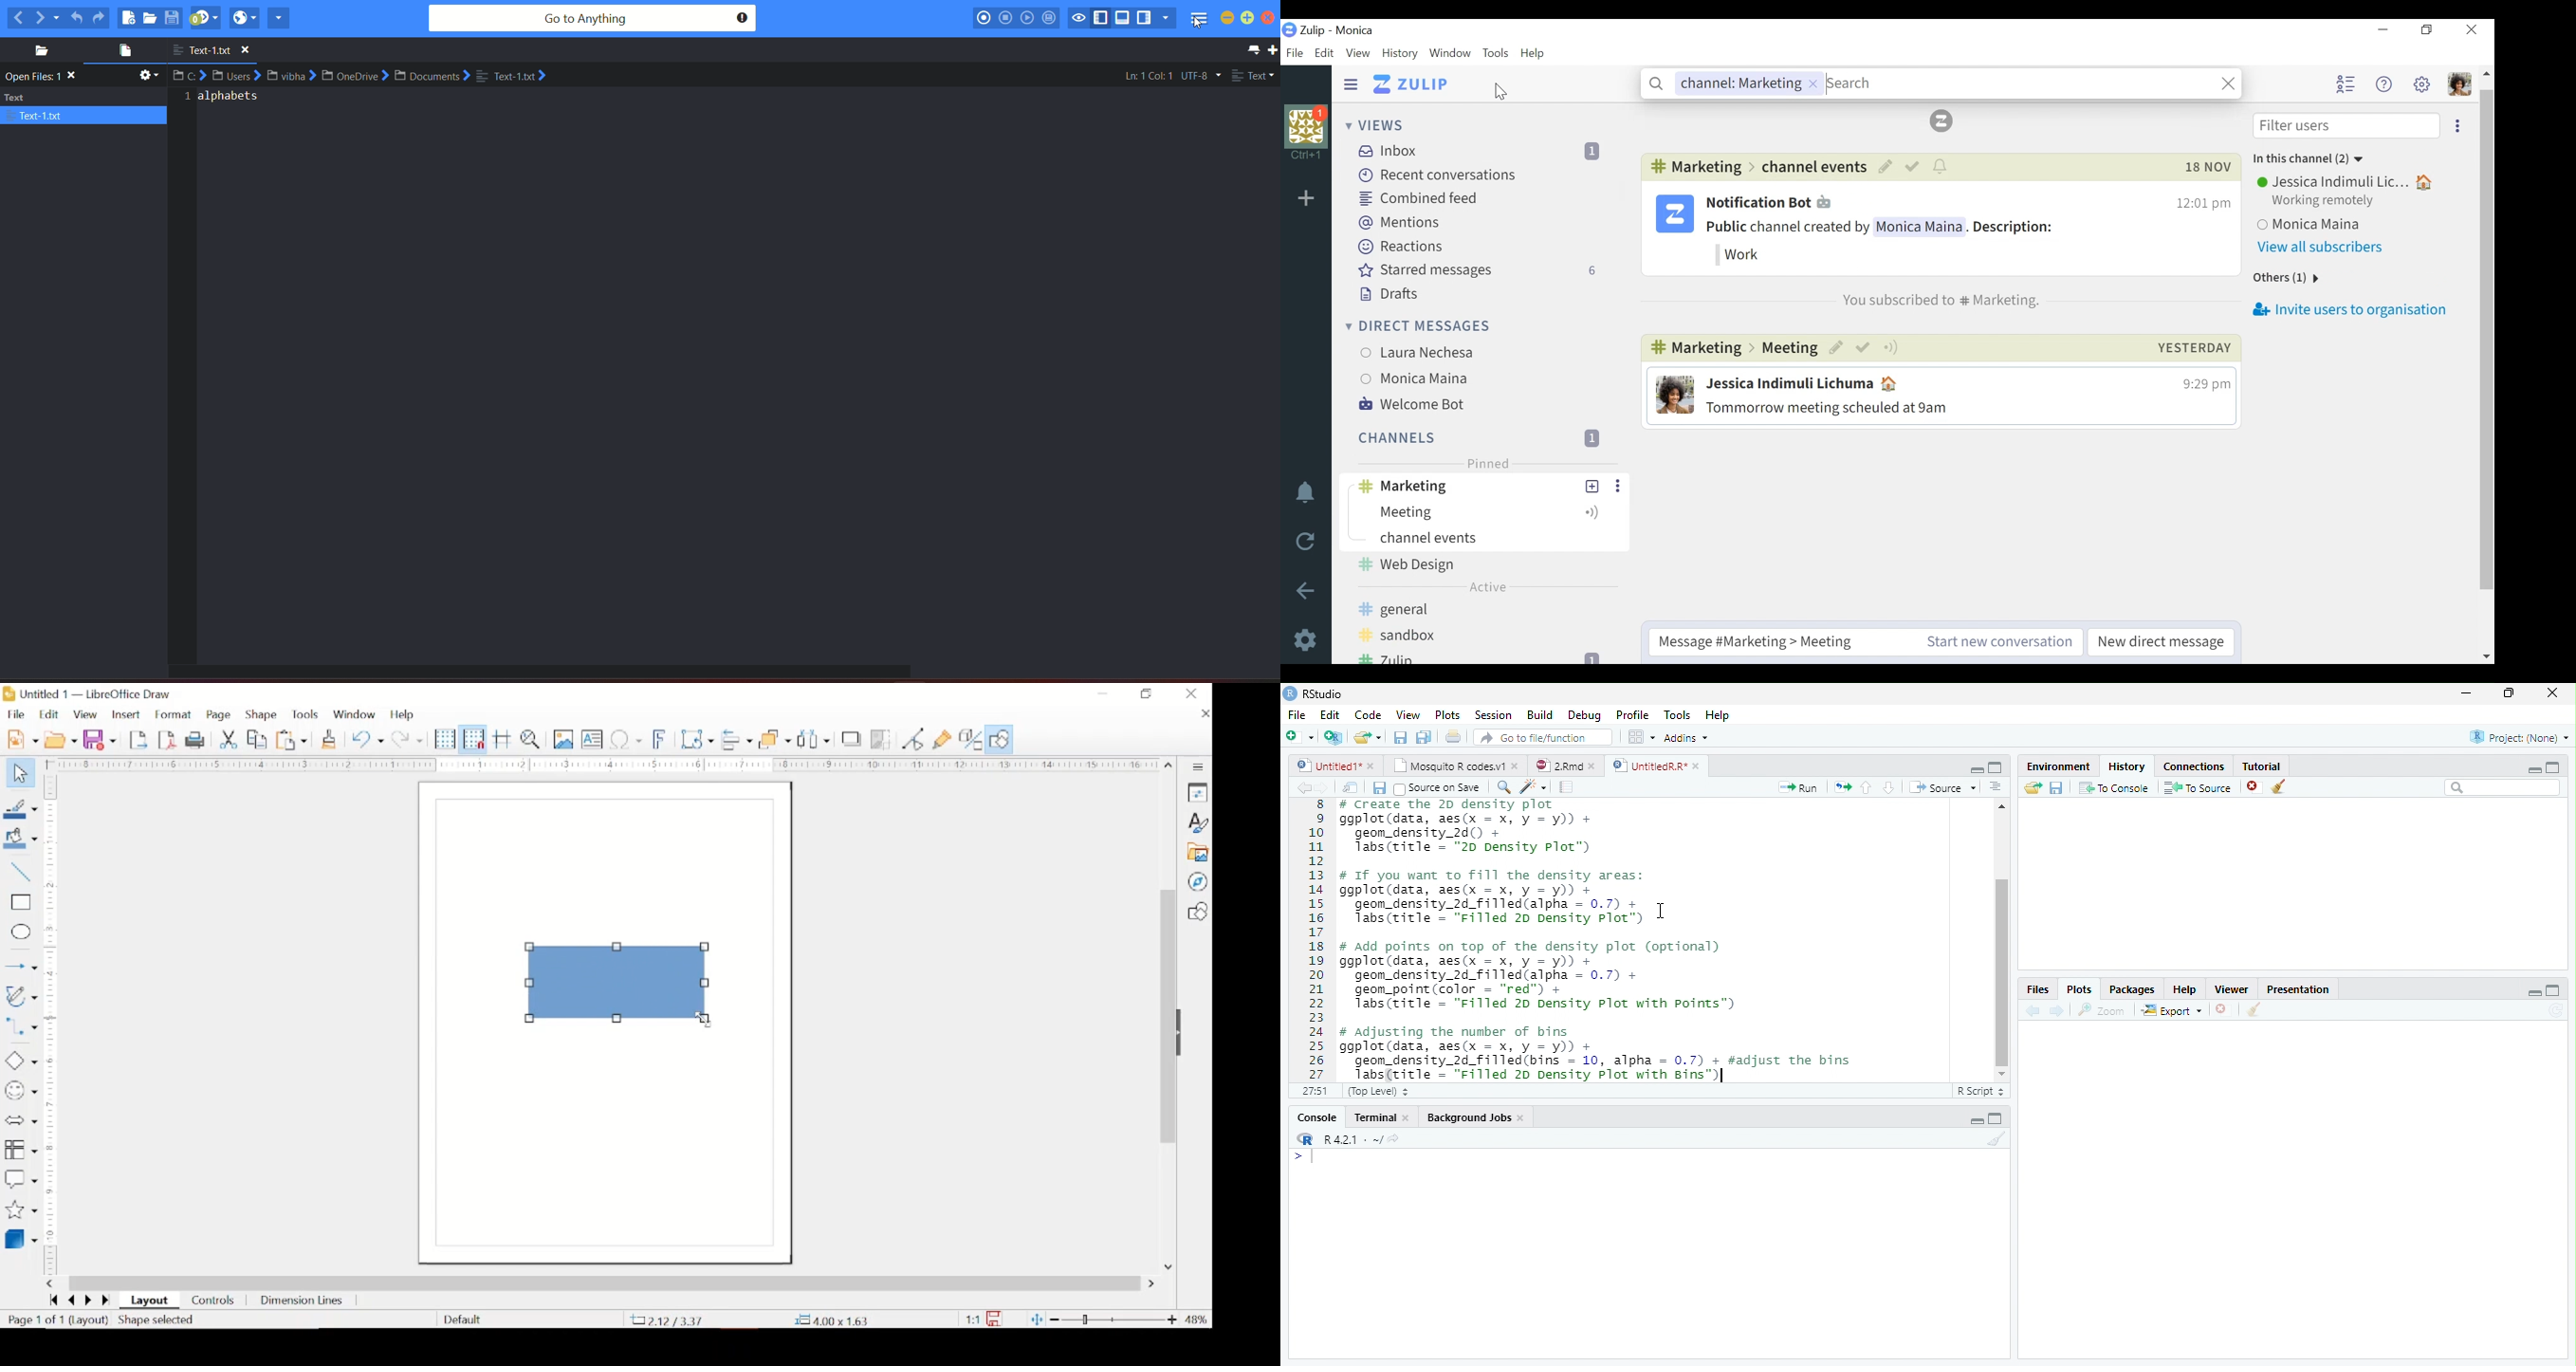  Describe the element at coordinates (18, 932) in the screenshot. I see `insert ellipse` at that location.